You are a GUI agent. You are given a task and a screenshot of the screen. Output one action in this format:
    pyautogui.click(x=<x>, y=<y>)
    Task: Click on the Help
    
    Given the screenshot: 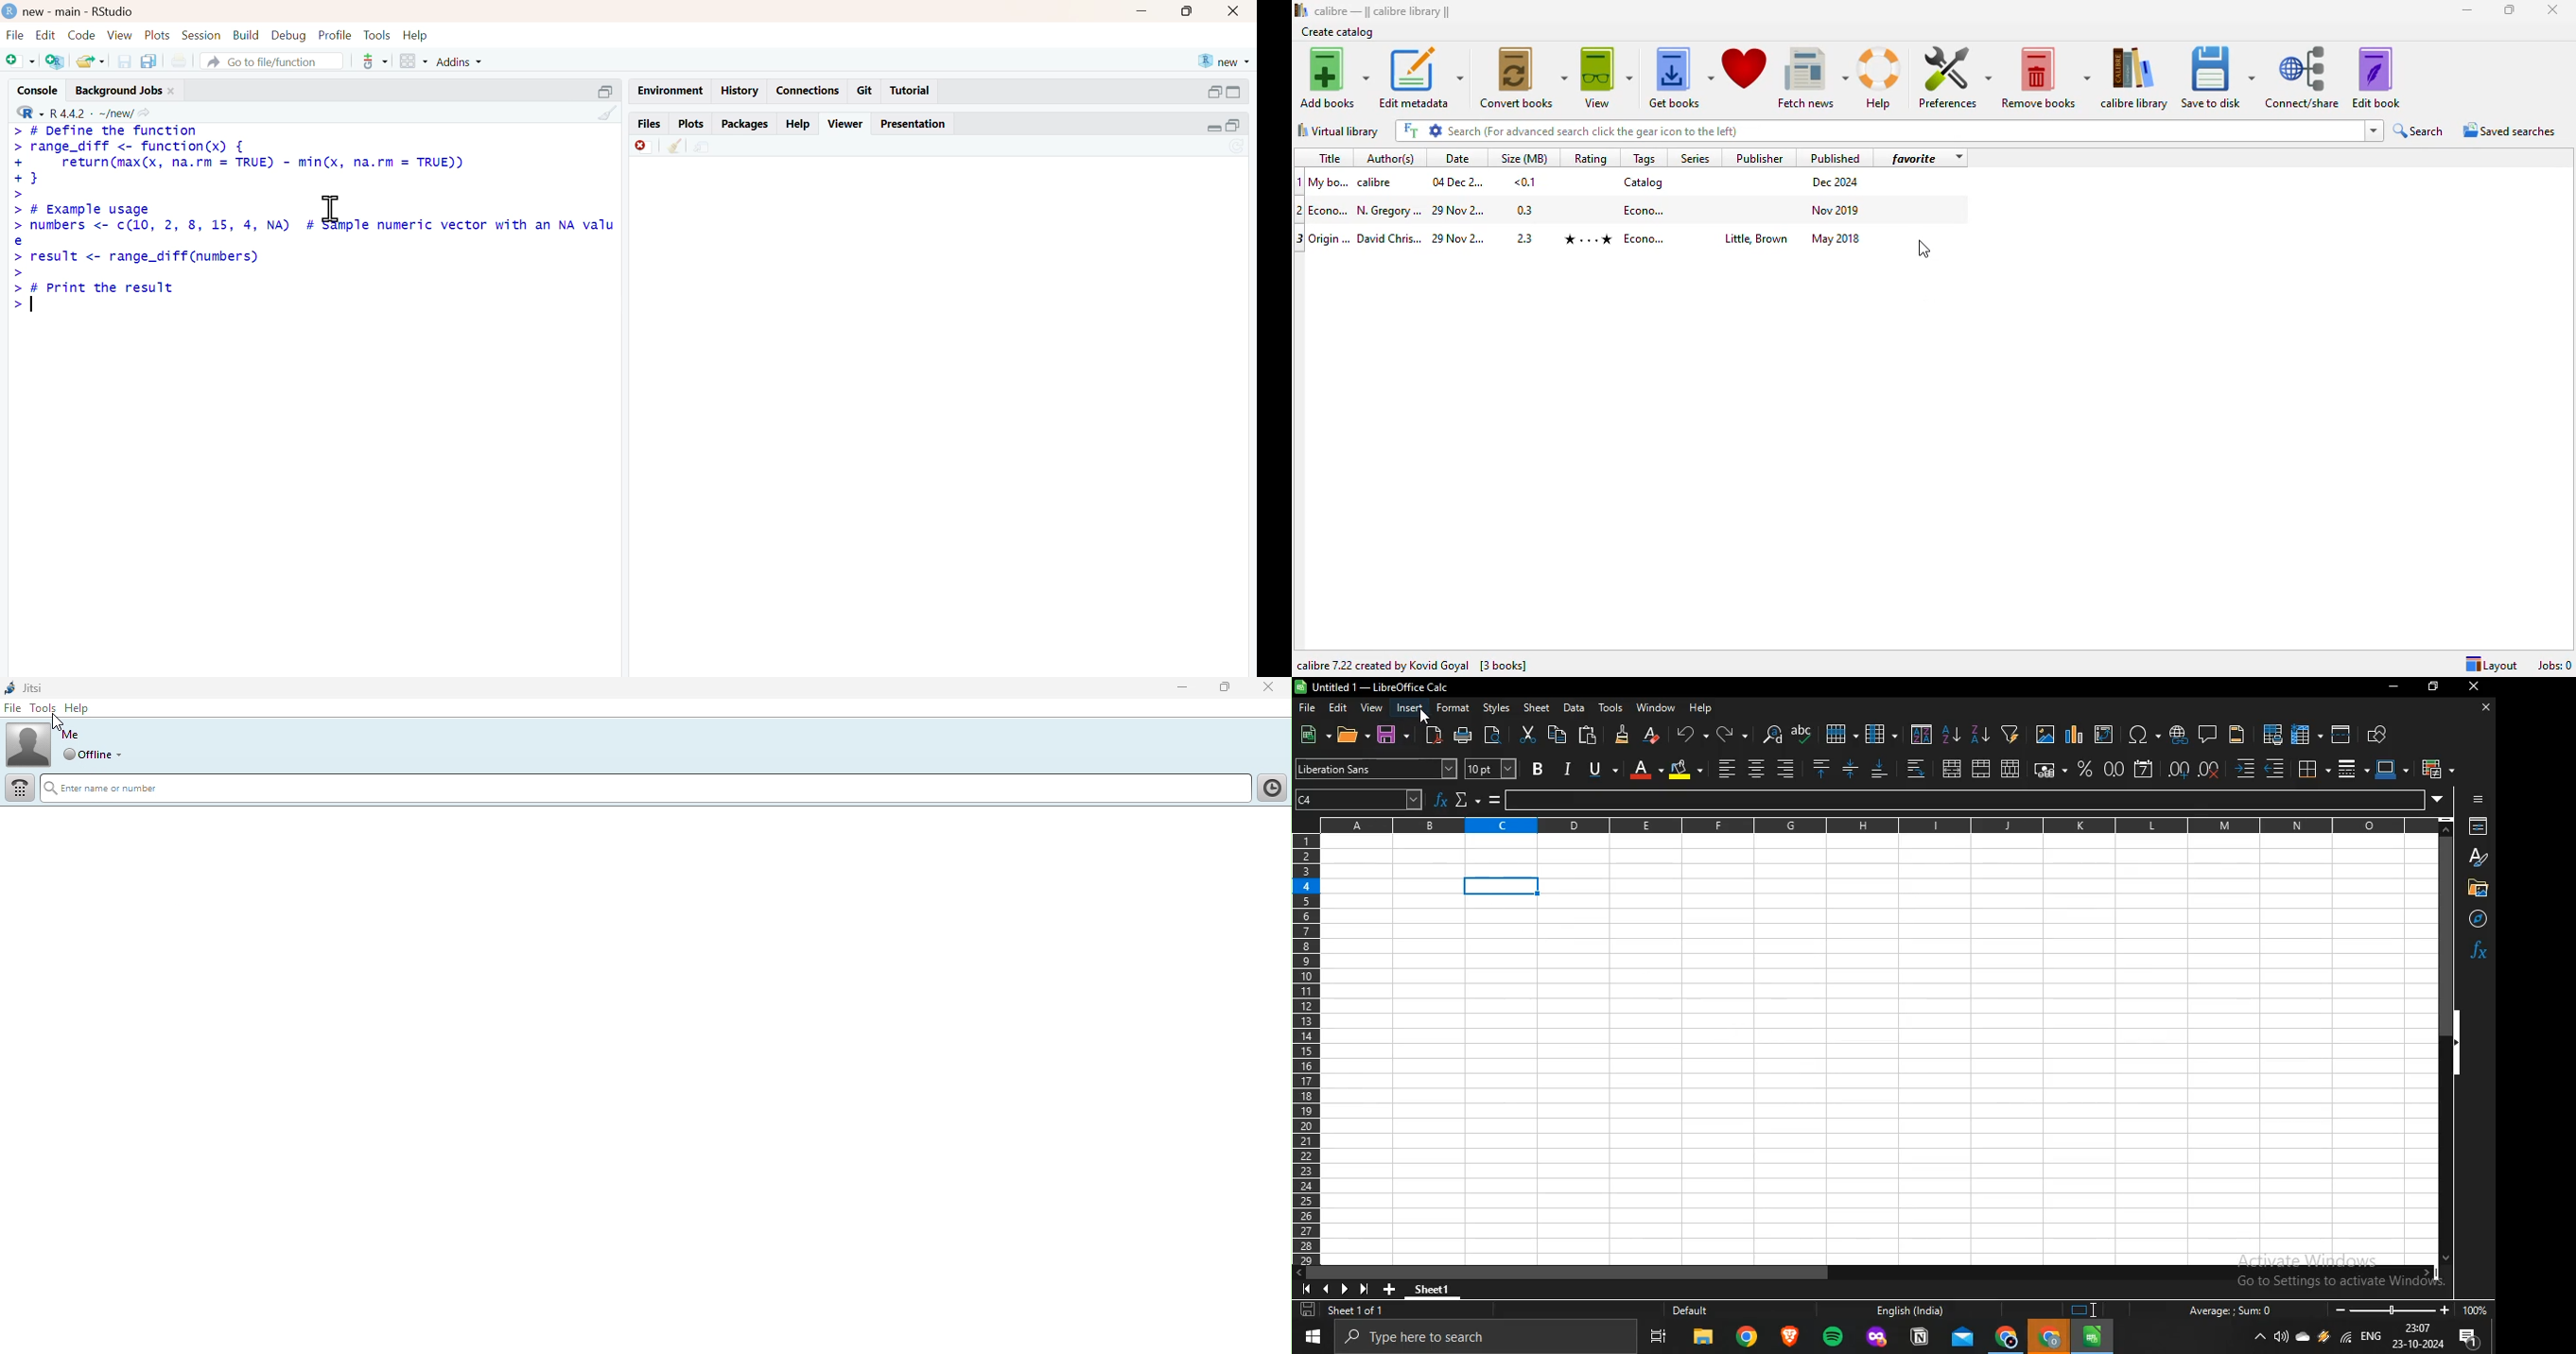 What is the action you would take?
    pyautogui.click(x=84, y=707)
    